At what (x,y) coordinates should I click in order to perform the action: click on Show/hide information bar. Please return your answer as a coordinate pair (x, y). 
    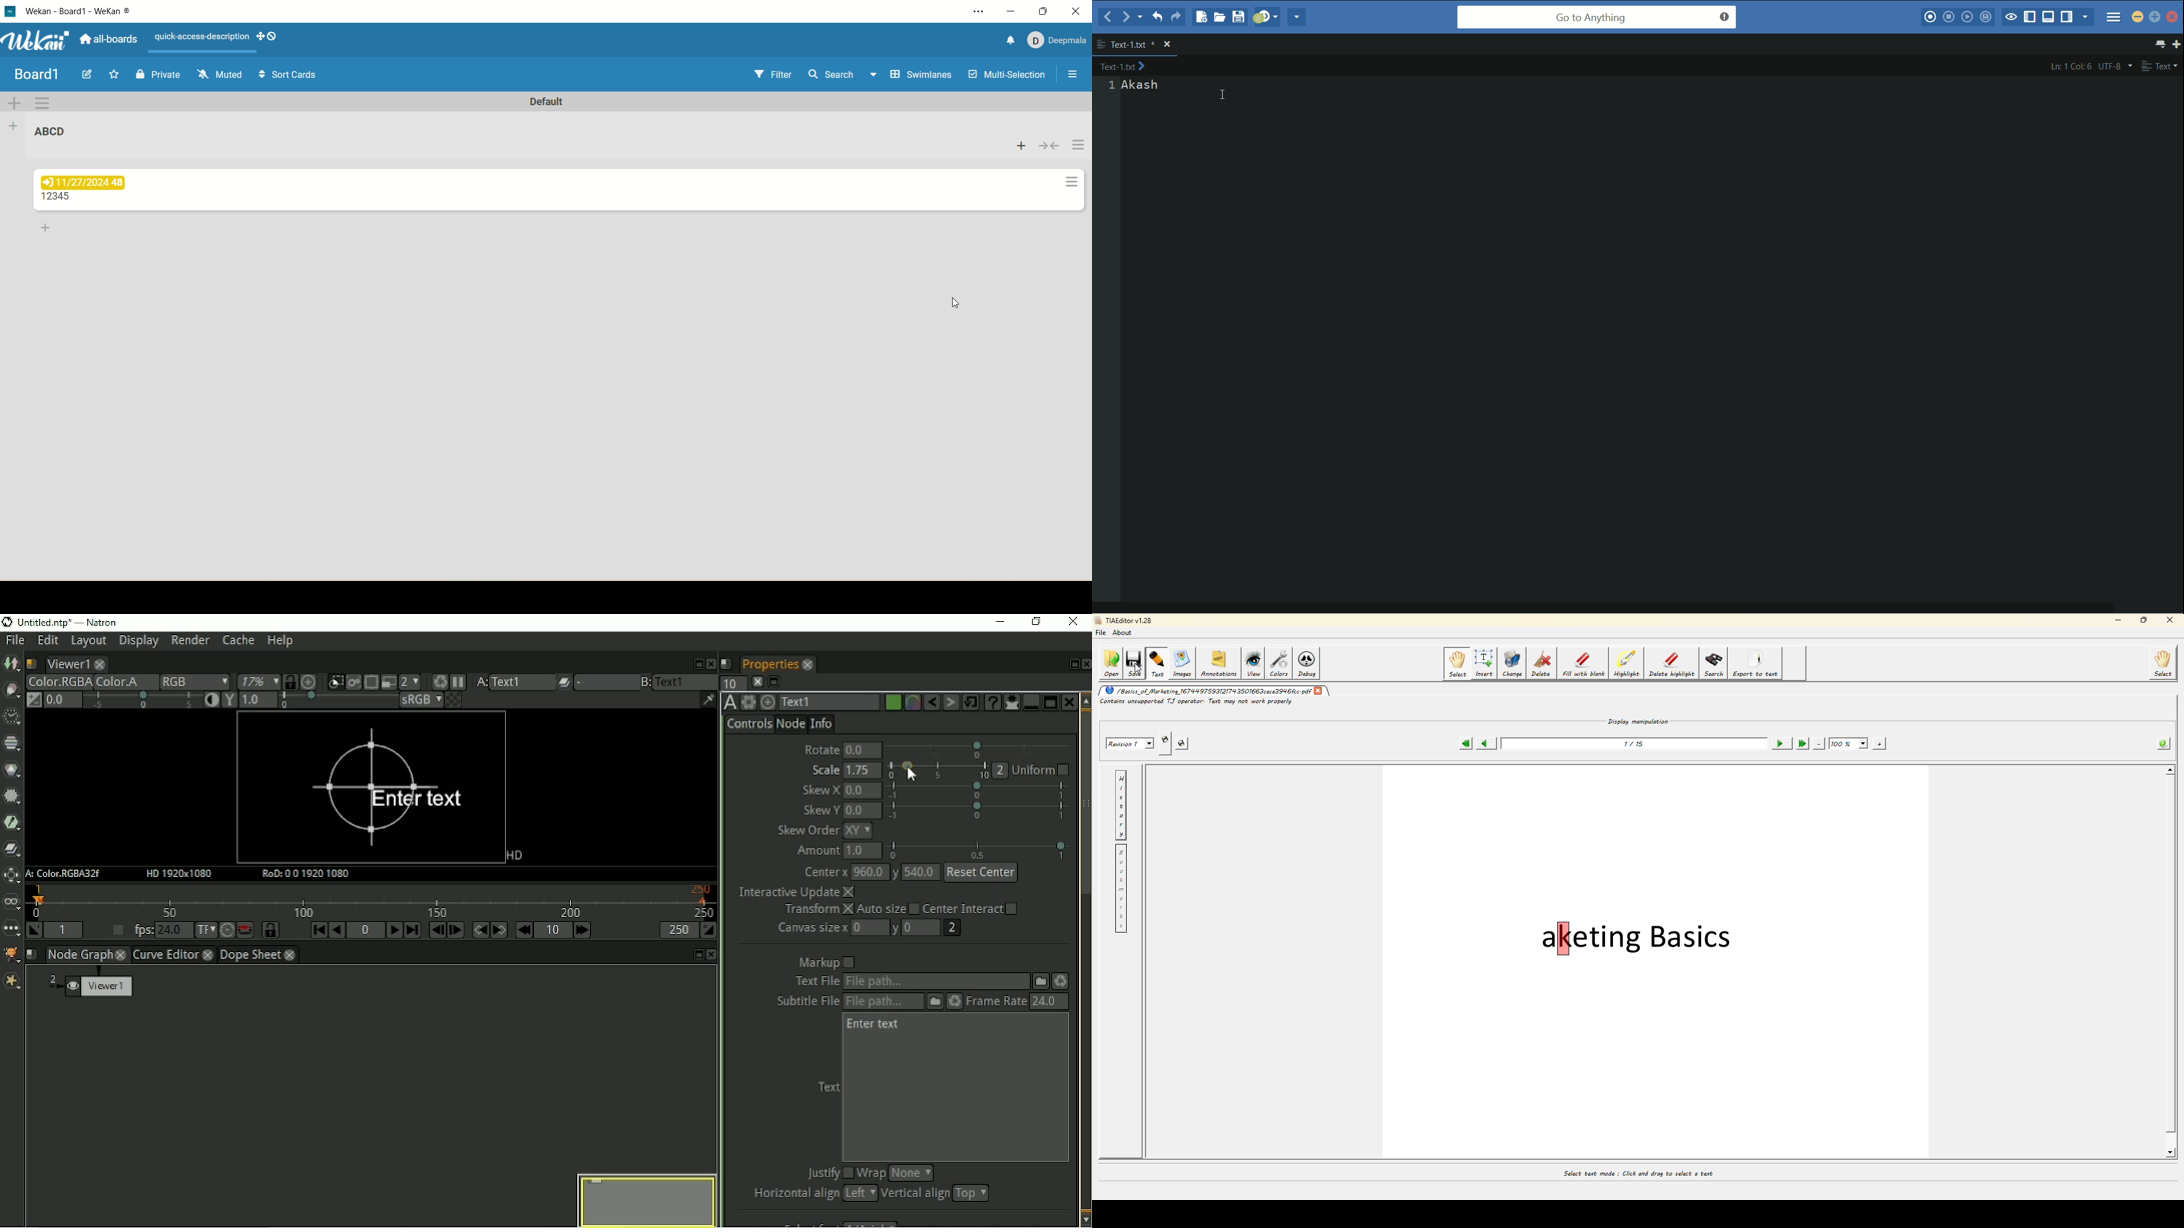
    Looking at the image, I should click on (706, 701).